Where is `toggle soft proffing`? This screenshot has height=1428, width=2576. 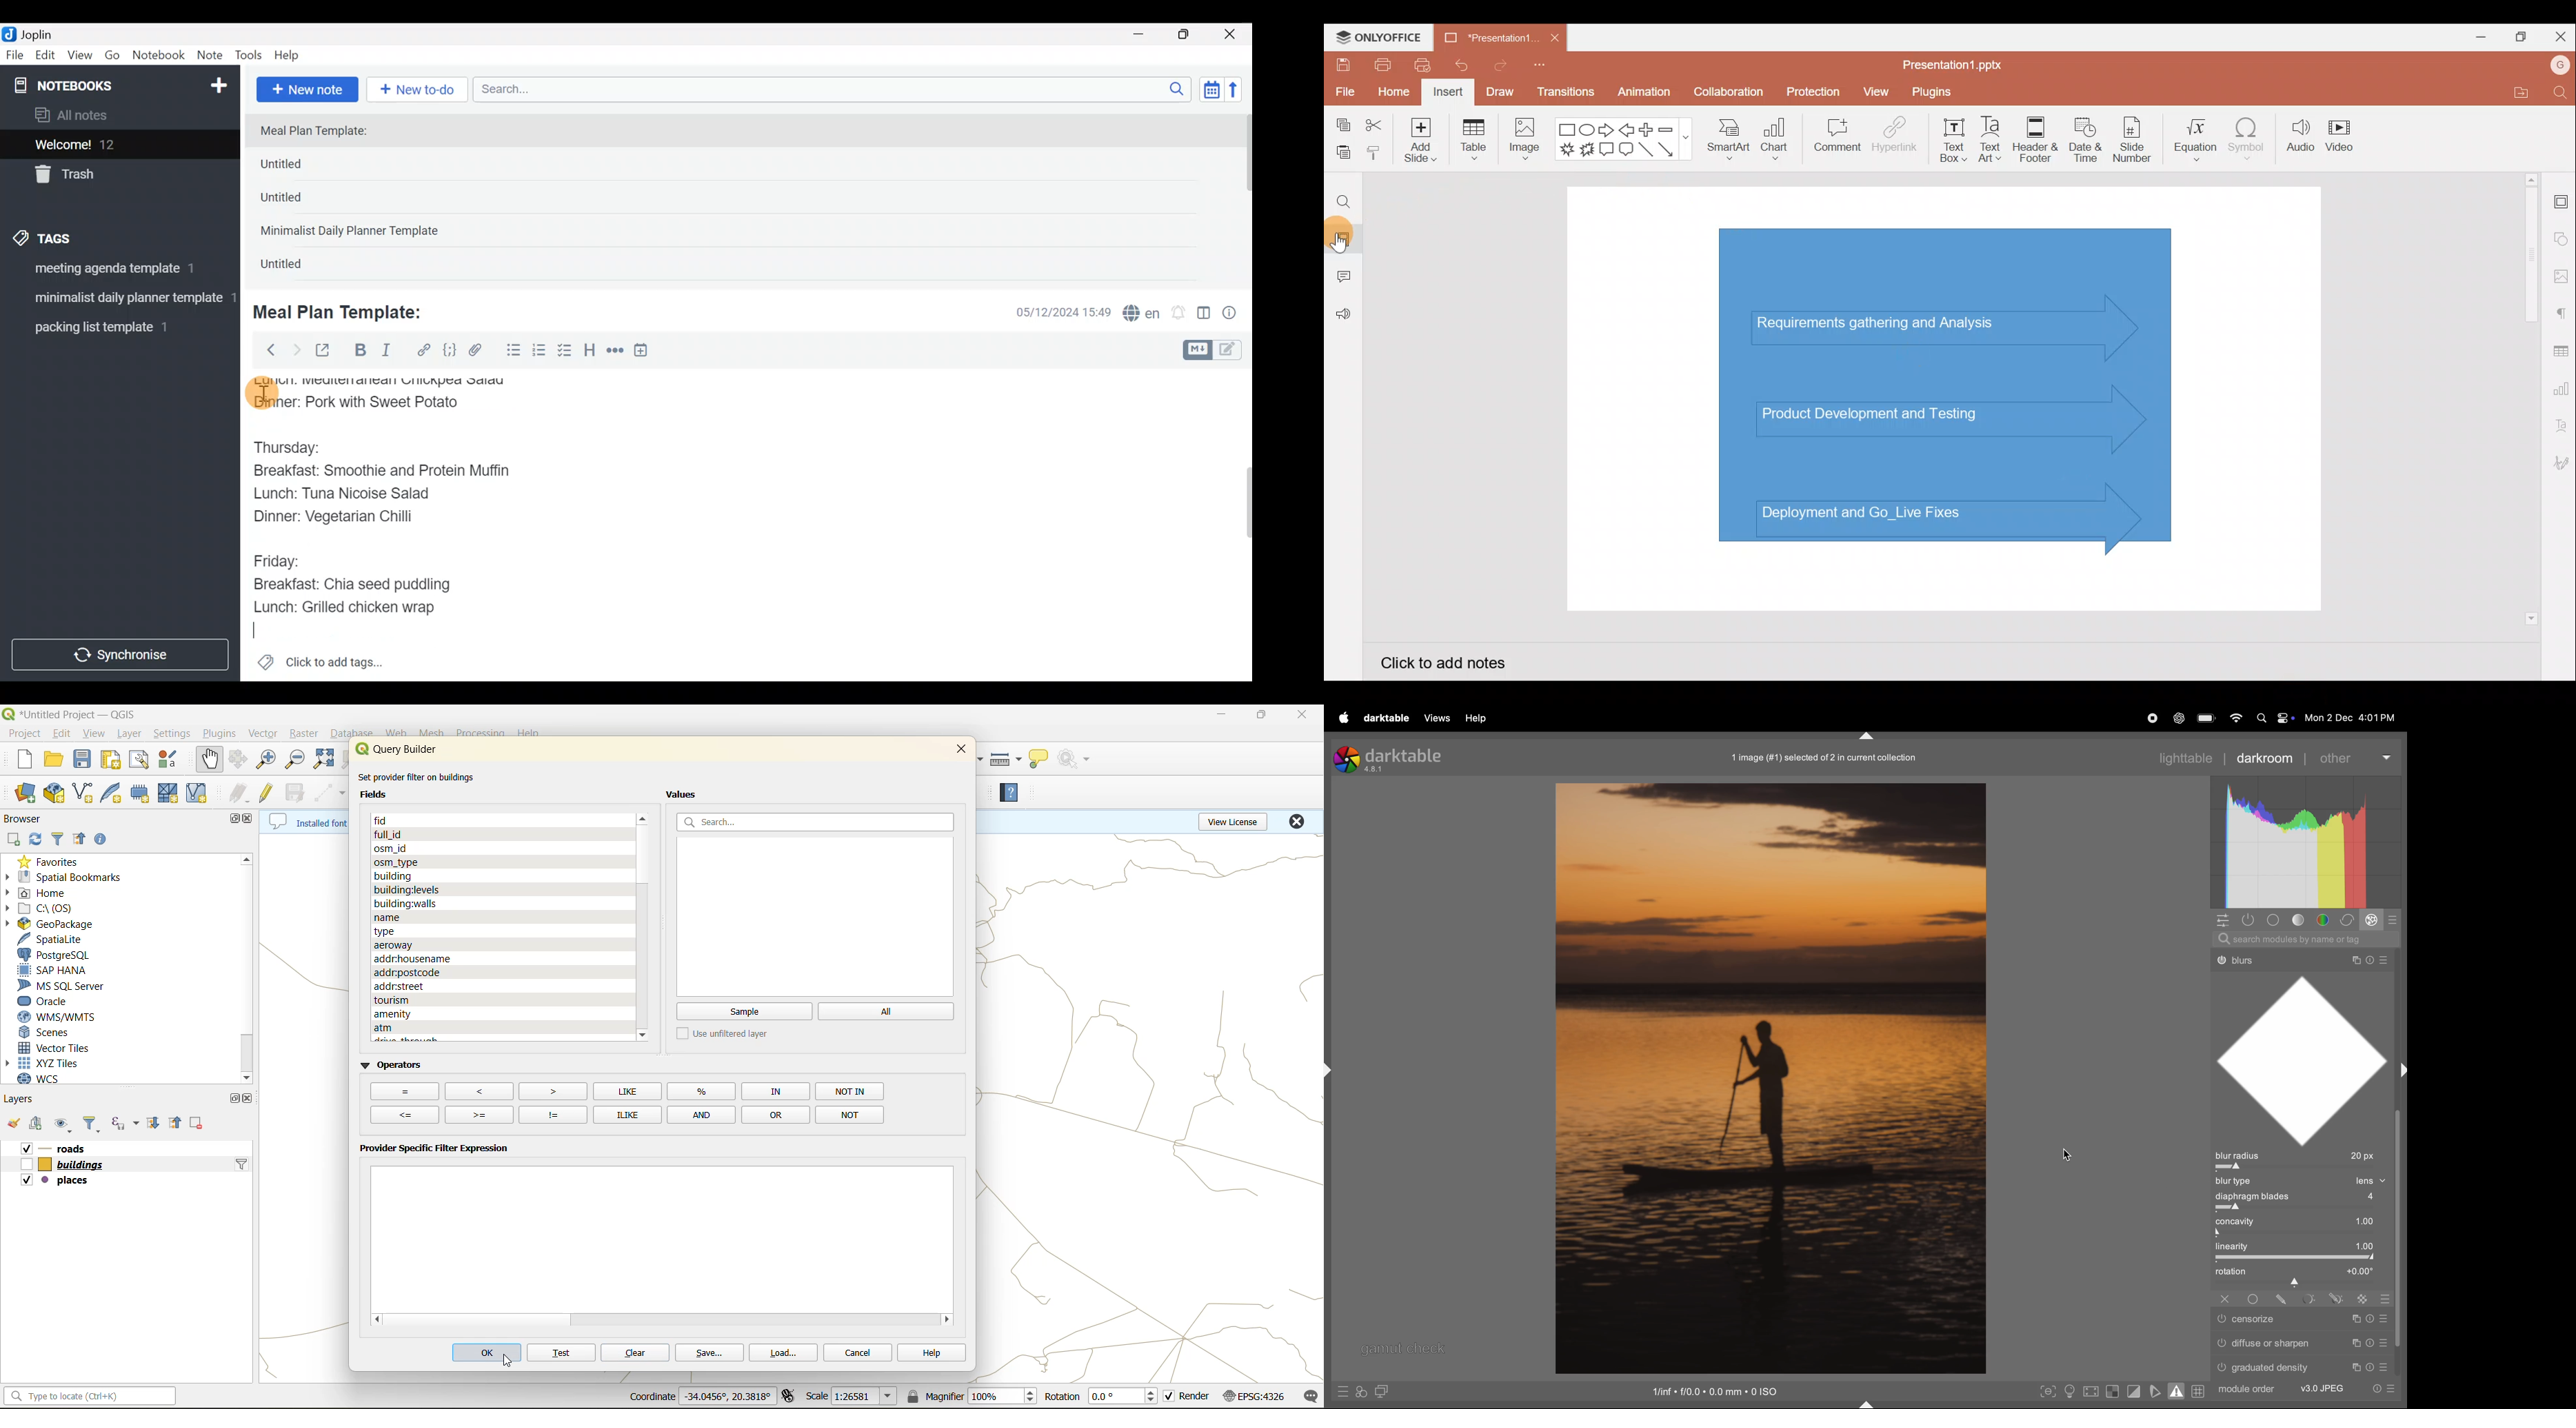
toggle soft proffing is located at coordinates (2154, 1391).